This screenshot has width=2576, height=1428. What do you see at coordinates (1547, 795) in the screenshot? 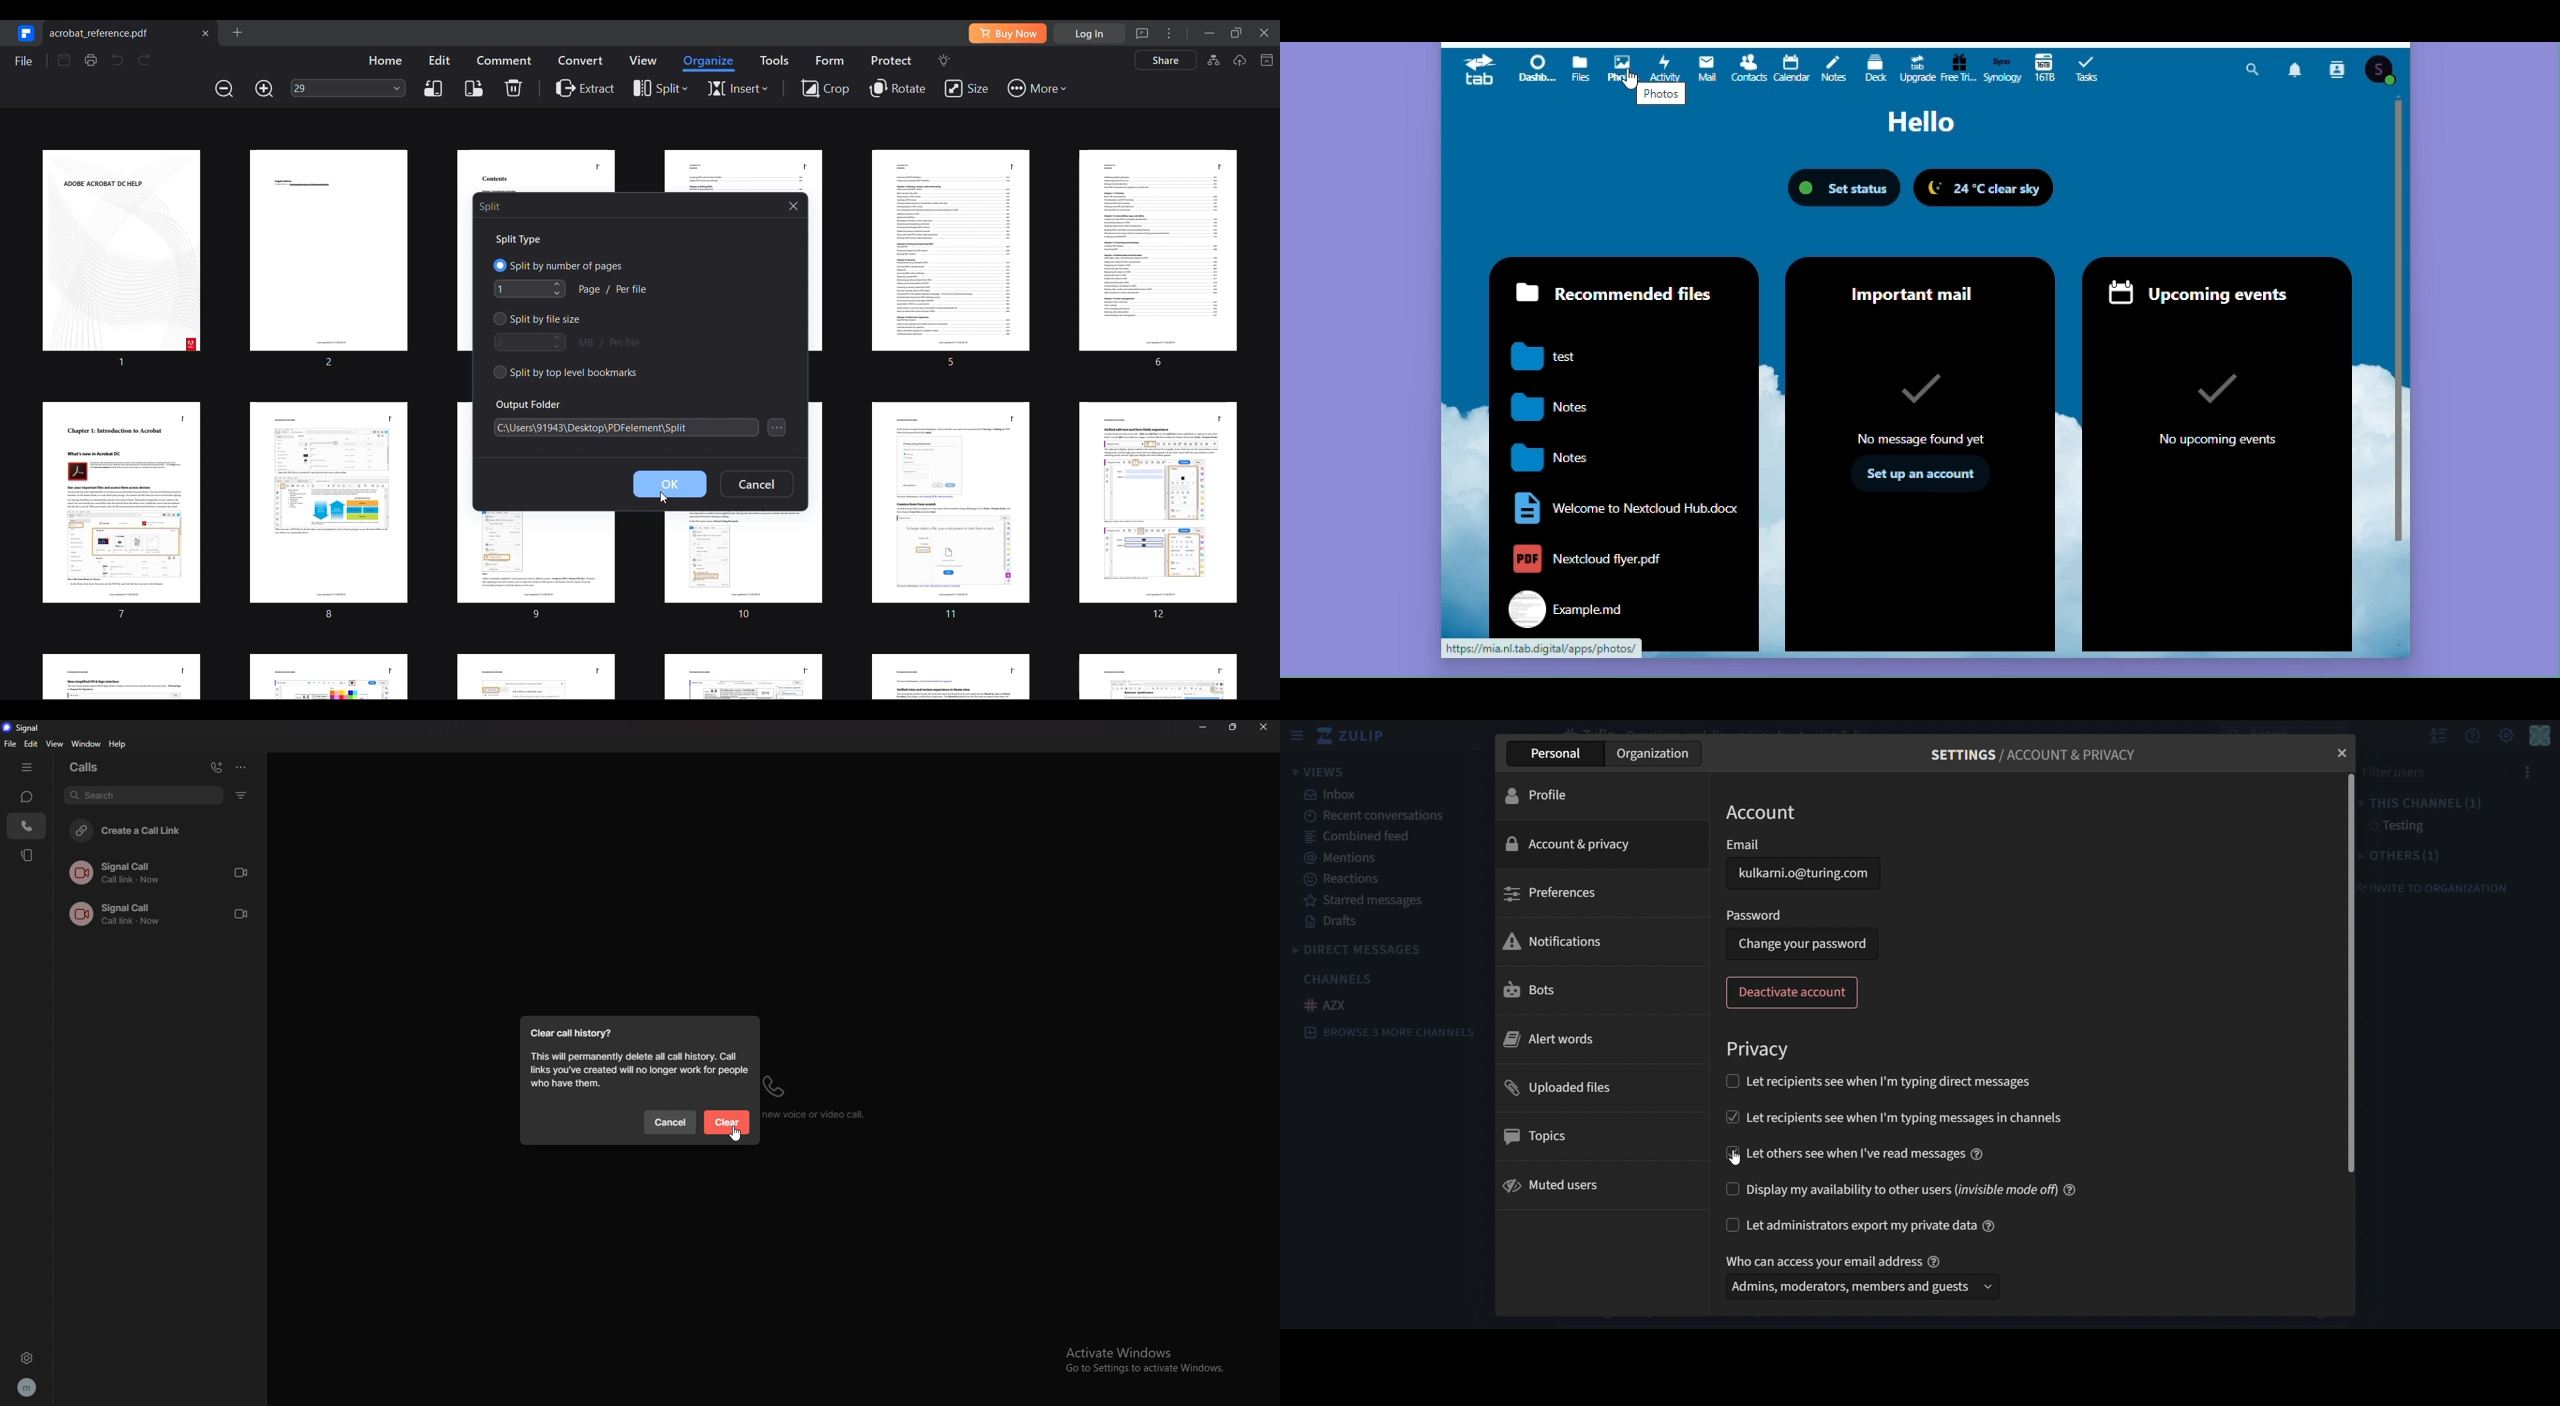
I see `profile` at bounding box center [1547, 795].